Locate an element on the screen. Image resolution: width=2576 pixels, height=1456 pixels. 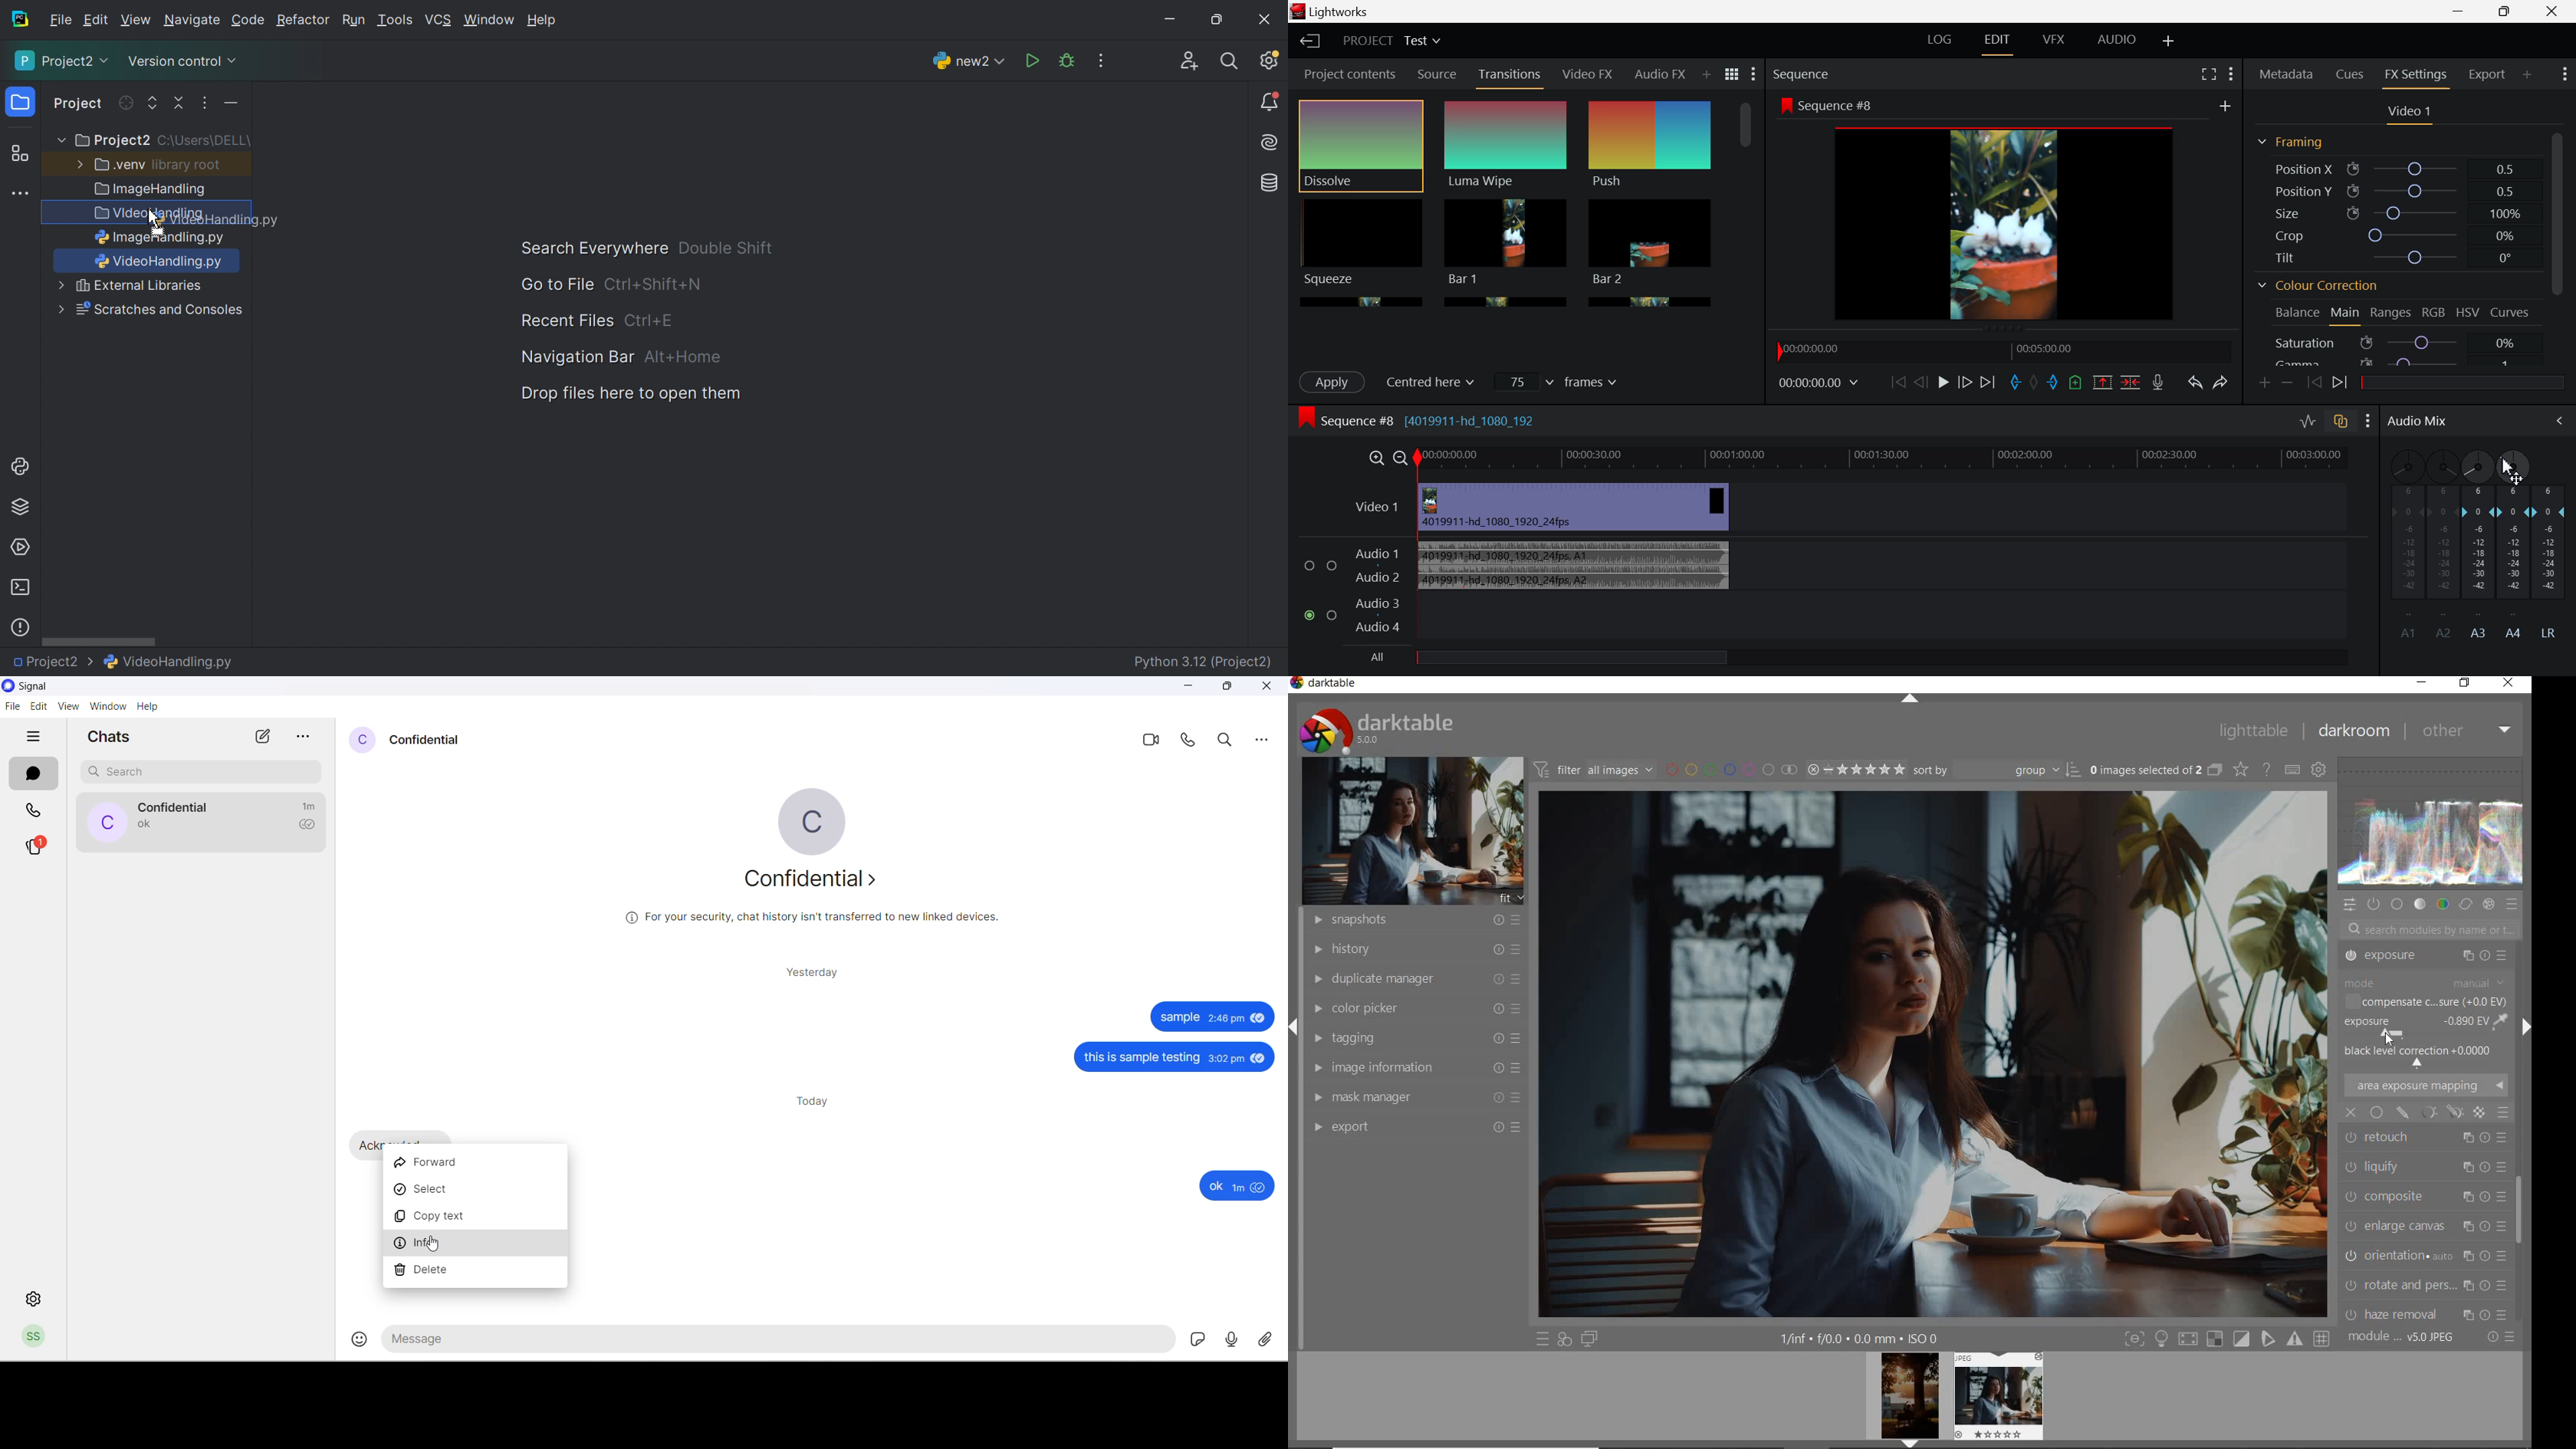
Add keyframe is located at coordinates (2262, 384).